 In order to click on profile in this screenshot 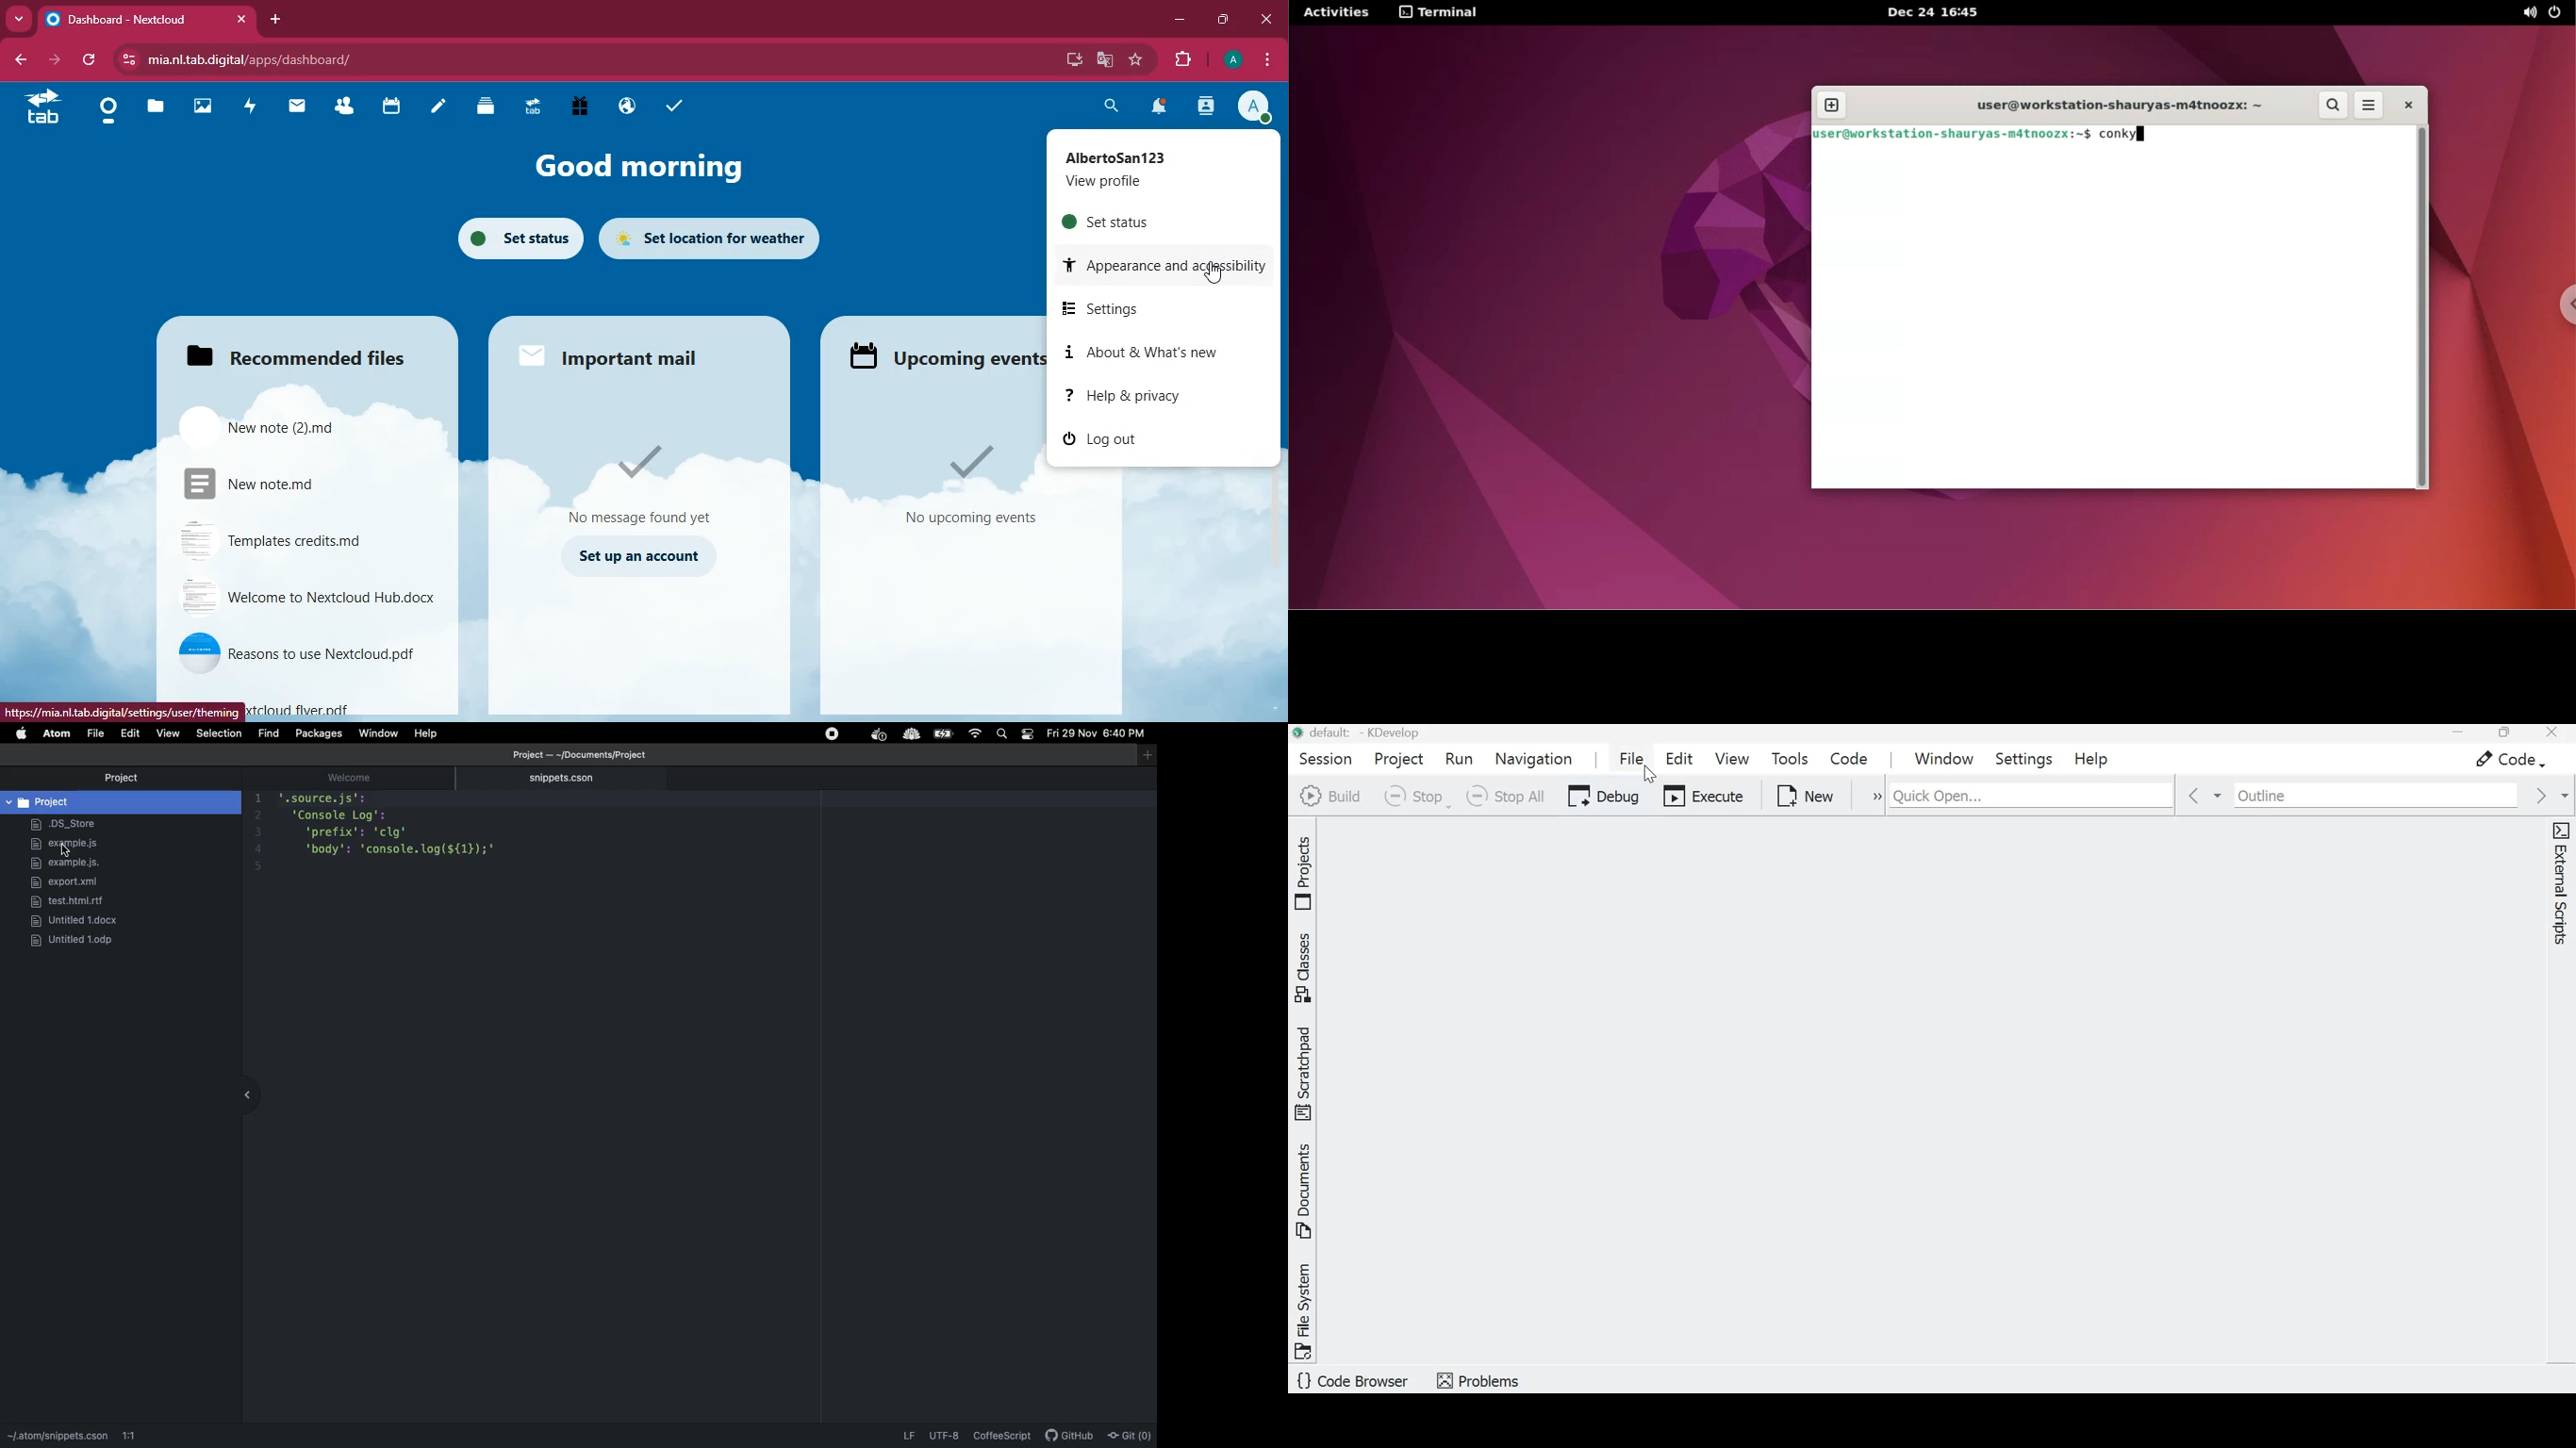, I will do `click(1147, 170)`.